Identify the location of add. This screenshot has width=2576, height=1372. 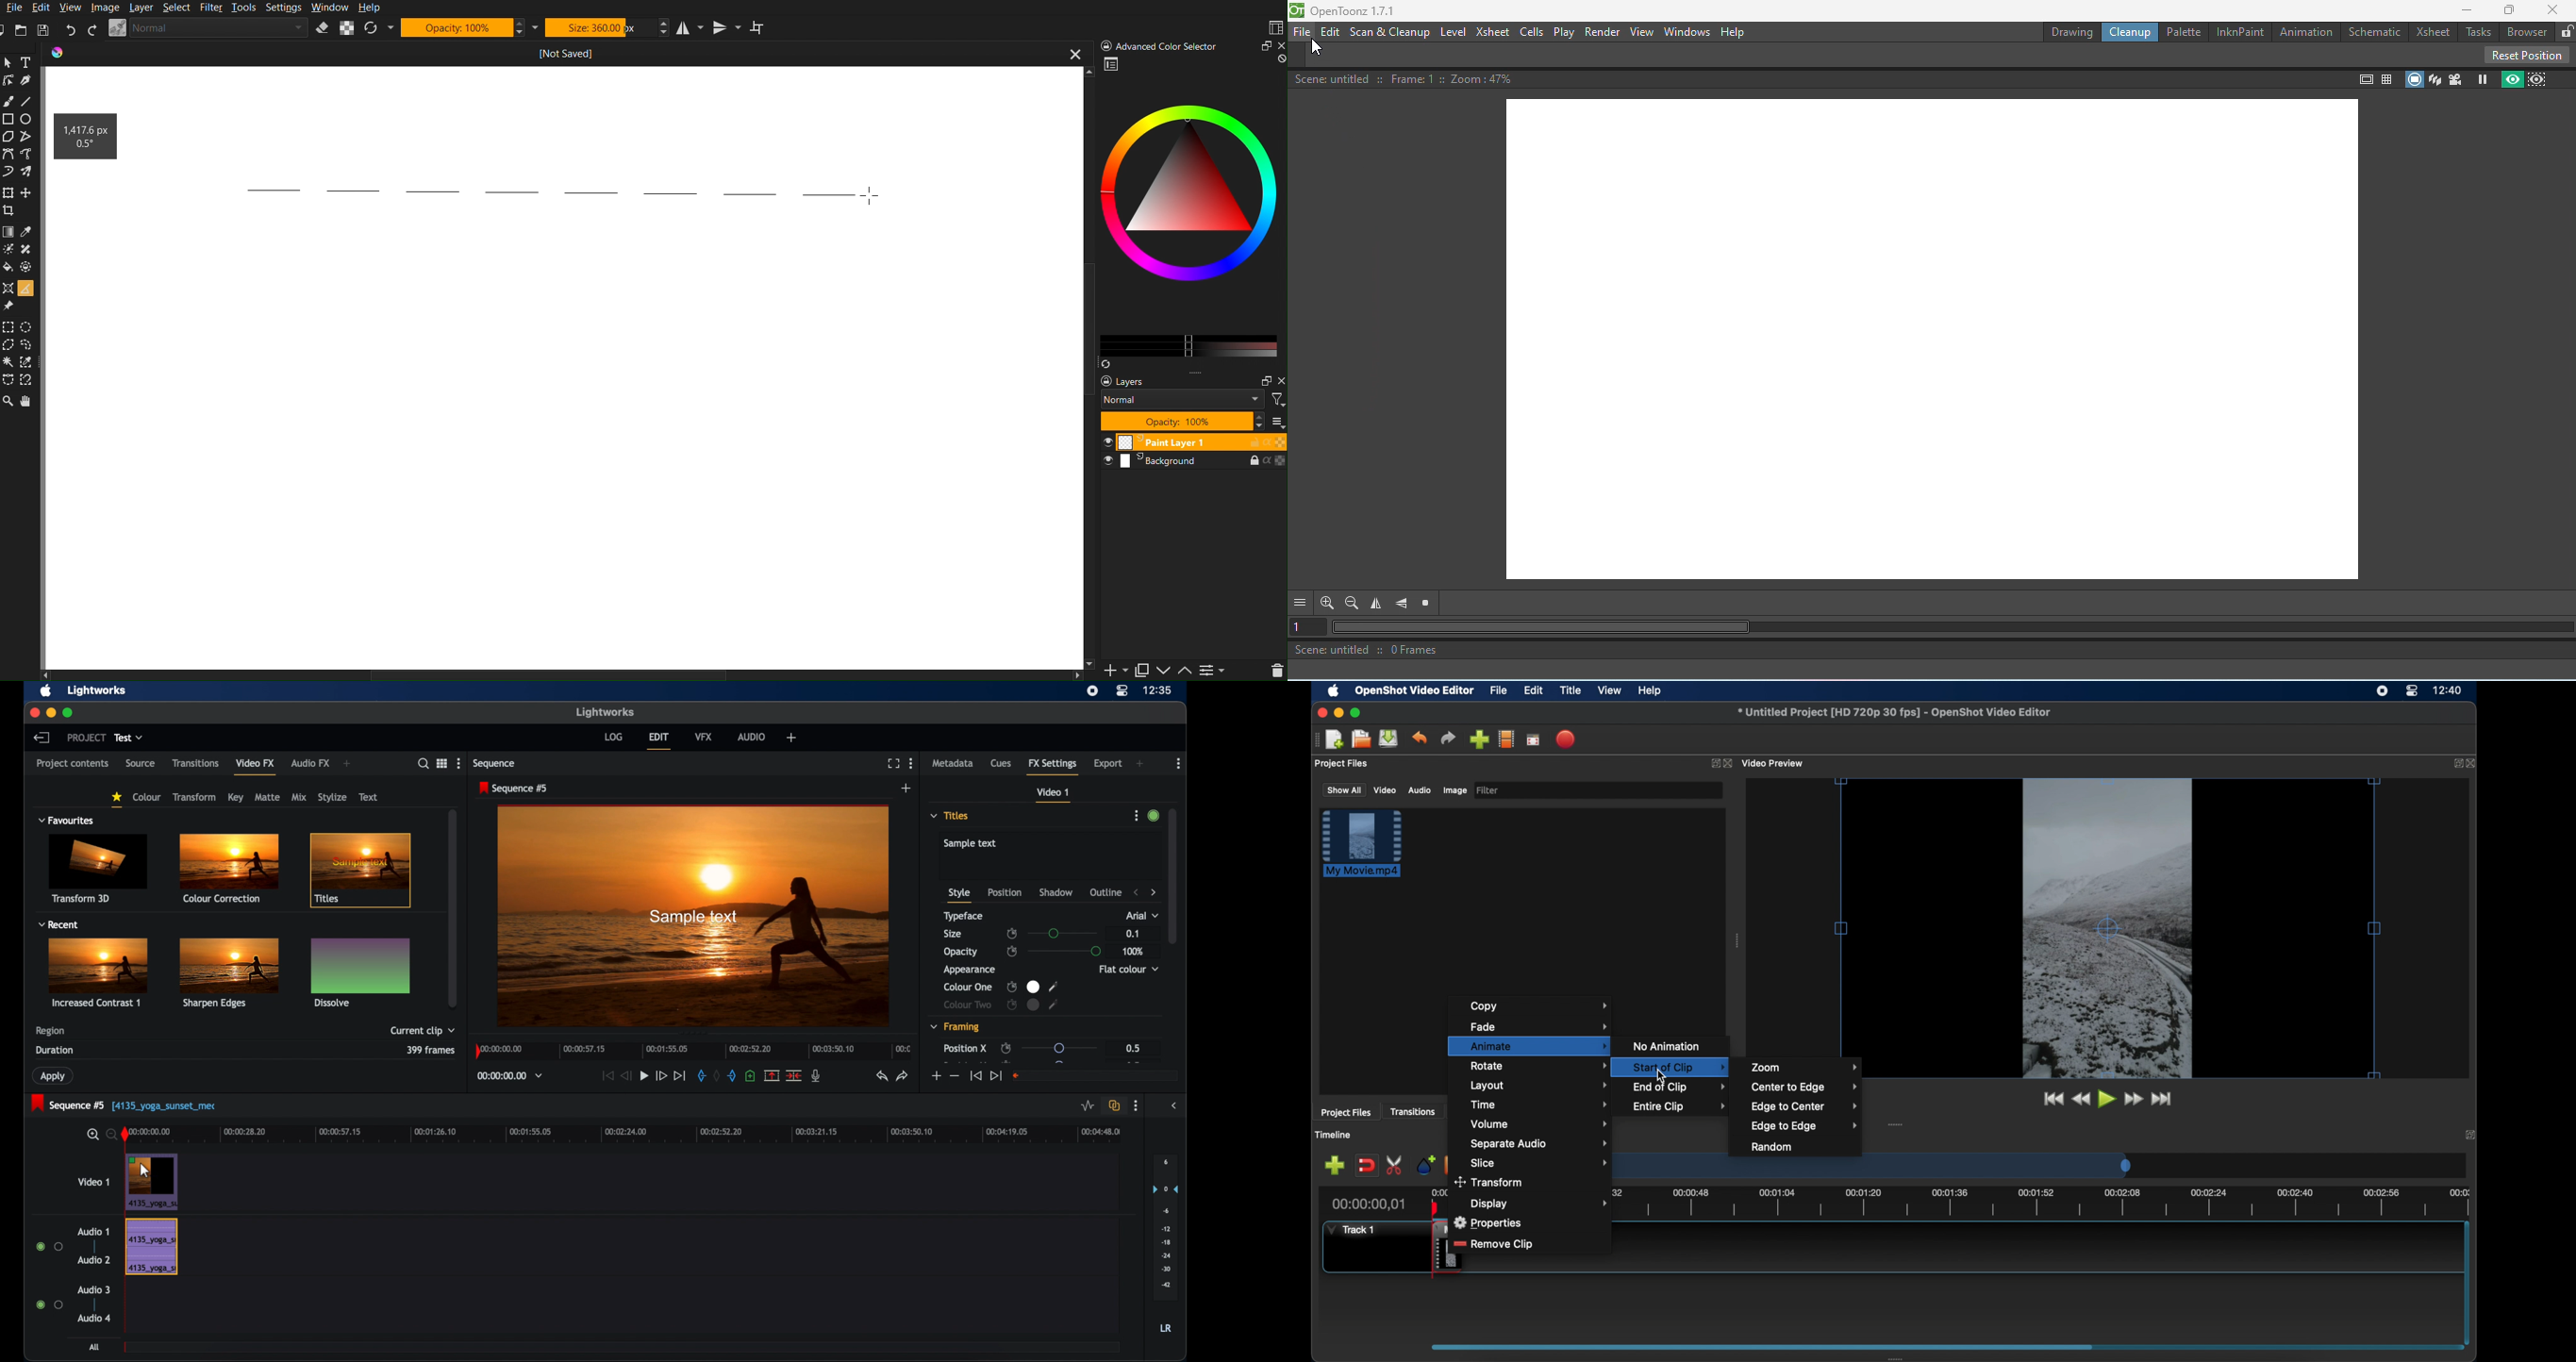
(907, 789).